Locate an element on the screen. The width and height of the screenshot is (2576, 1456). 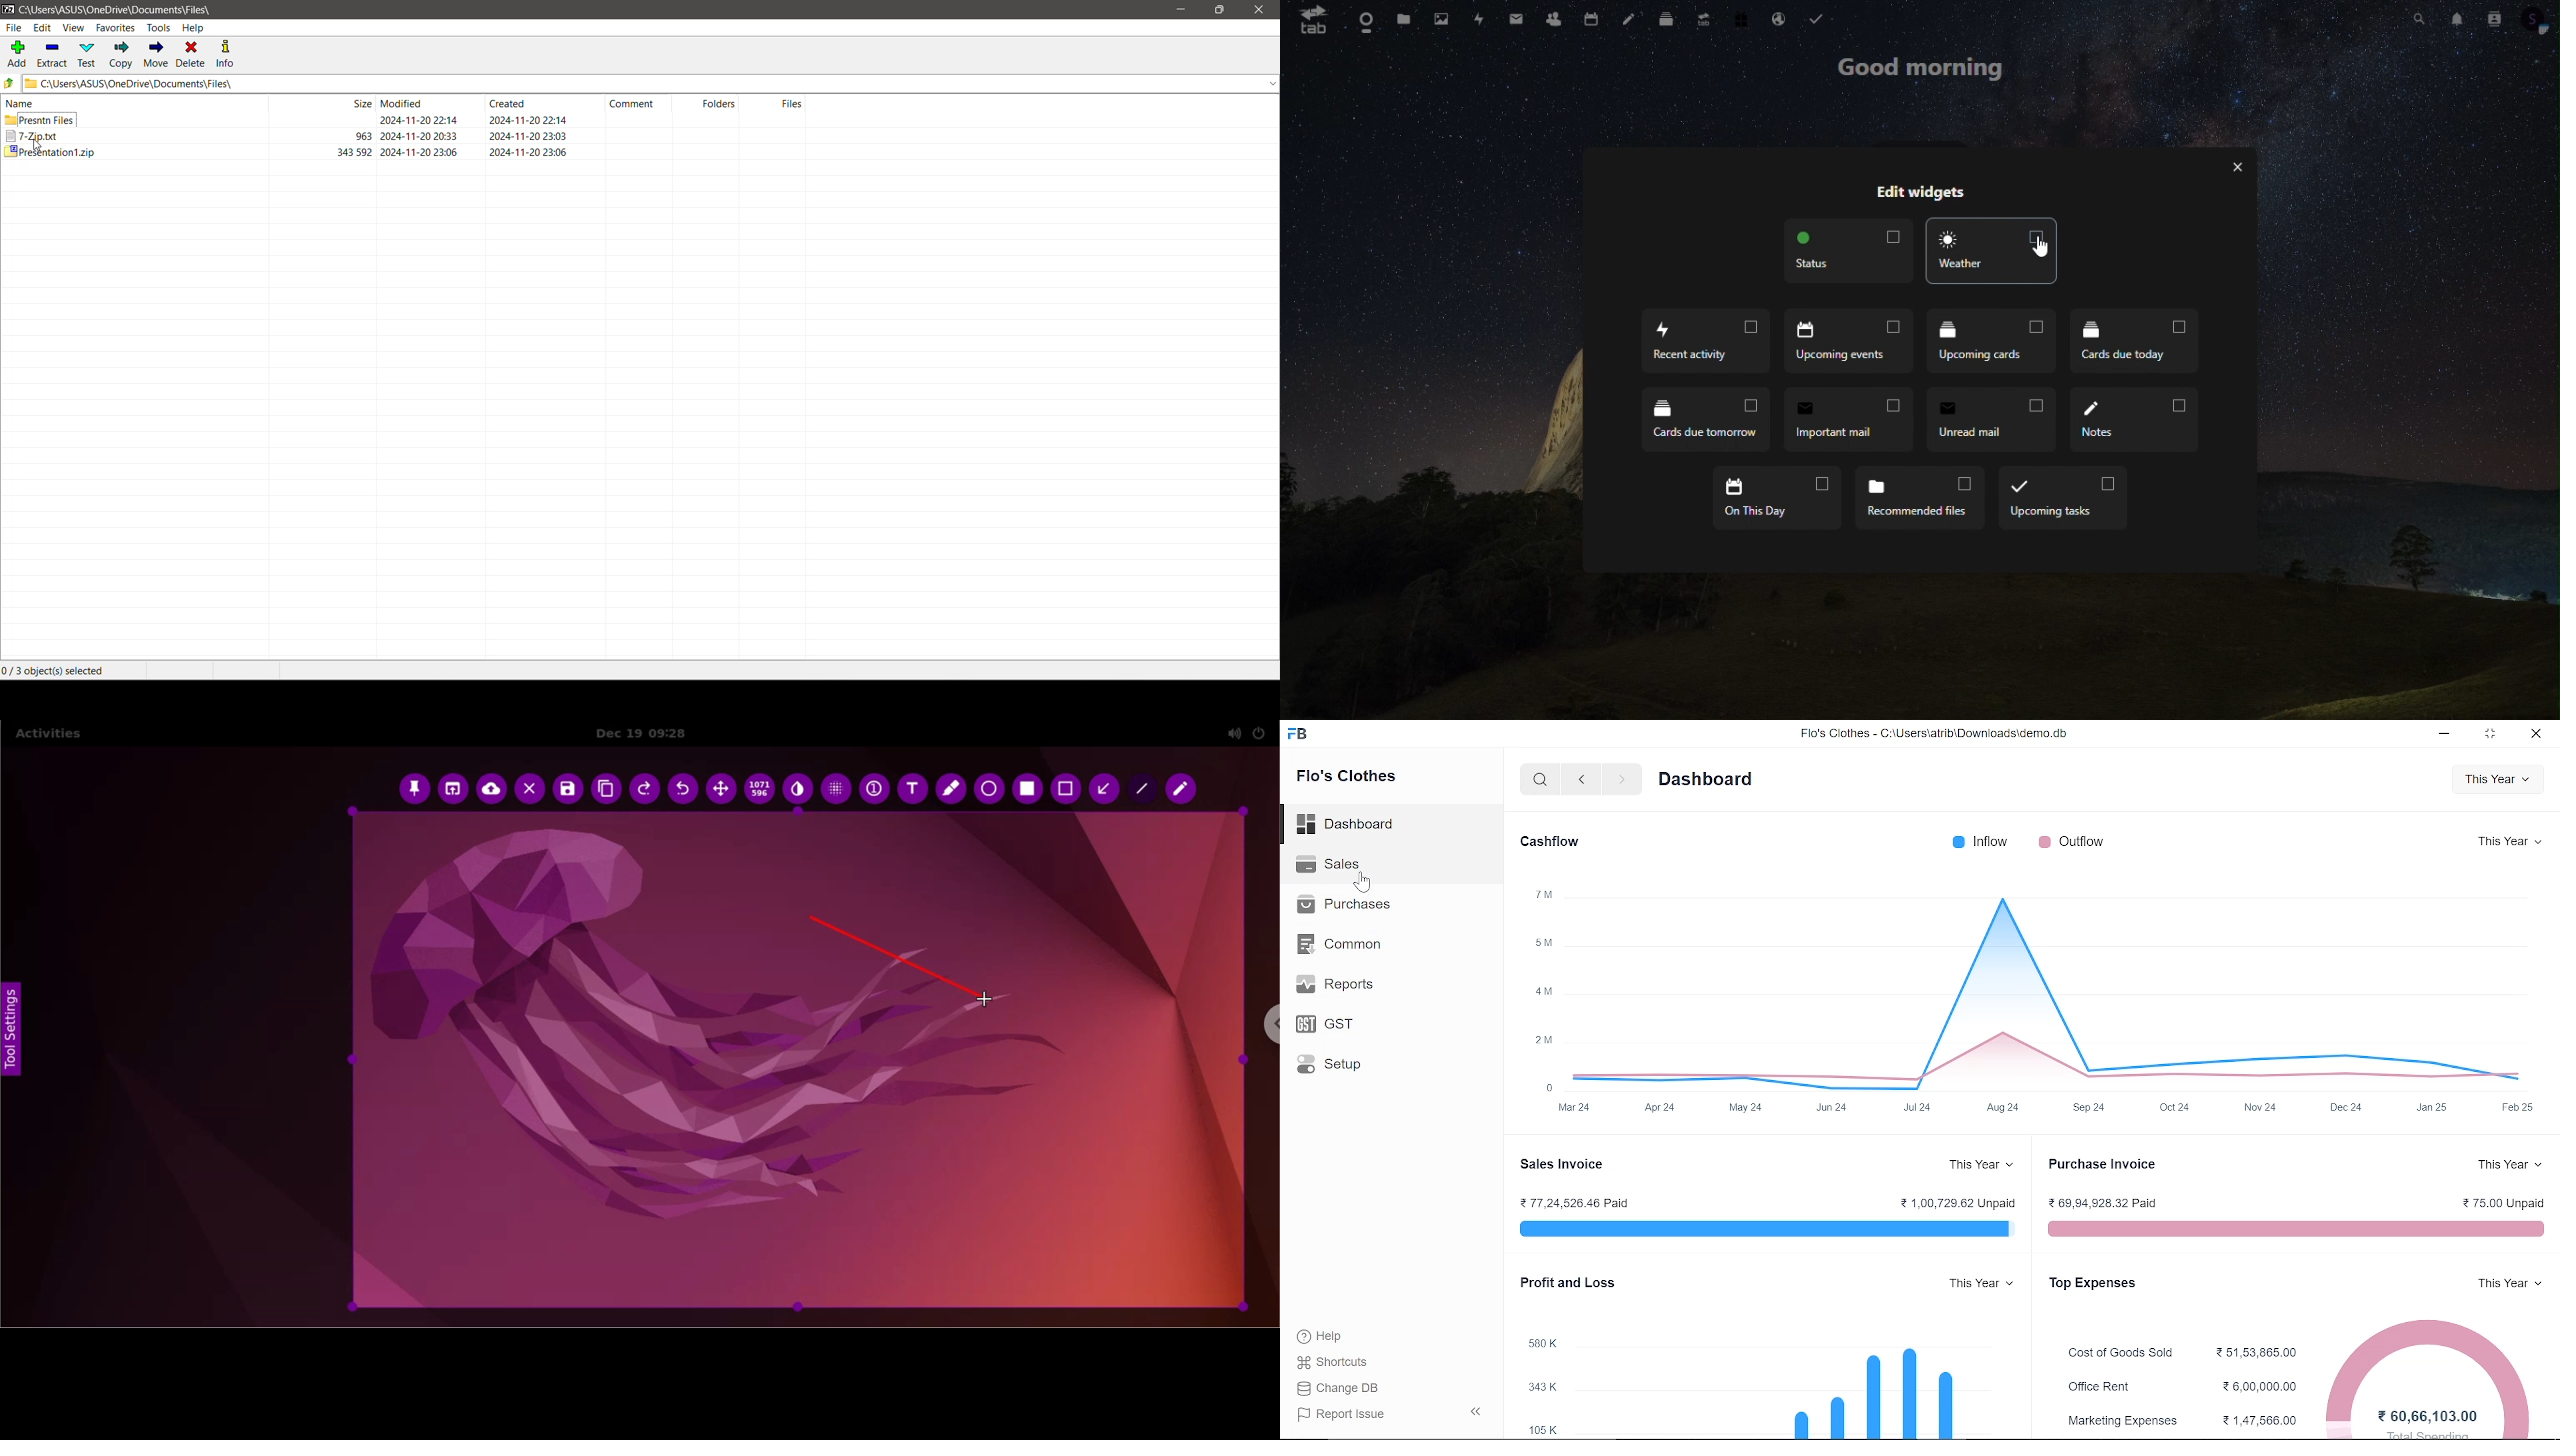
chrome options is located at coordinates (1265, 1025).